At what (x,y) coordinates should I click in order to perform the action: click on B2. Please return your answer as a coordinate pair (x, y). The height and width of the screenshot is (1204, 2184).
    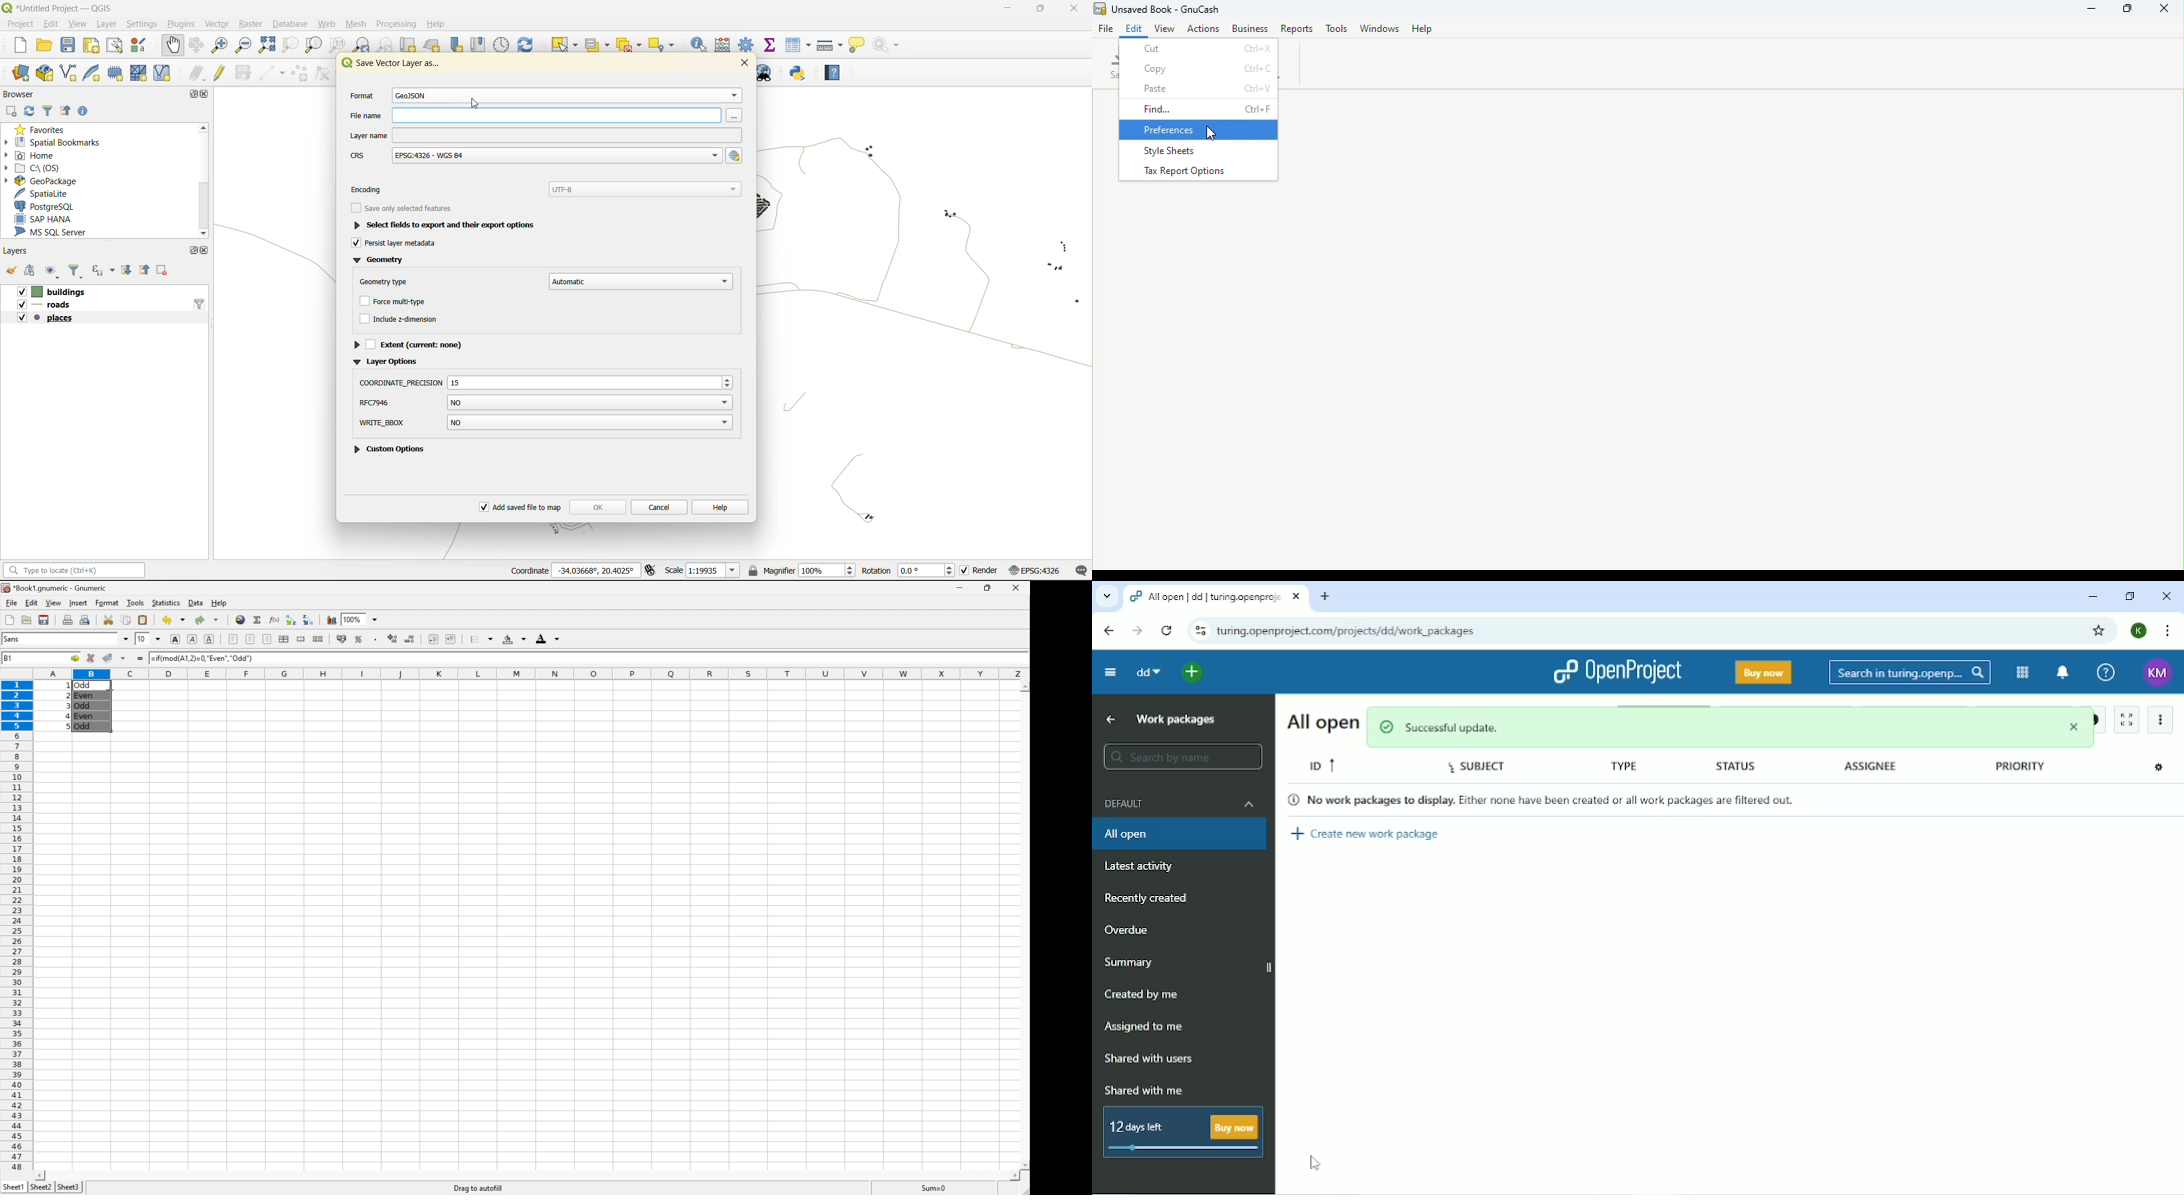
    Looking at the image, I should click on (11, 657).